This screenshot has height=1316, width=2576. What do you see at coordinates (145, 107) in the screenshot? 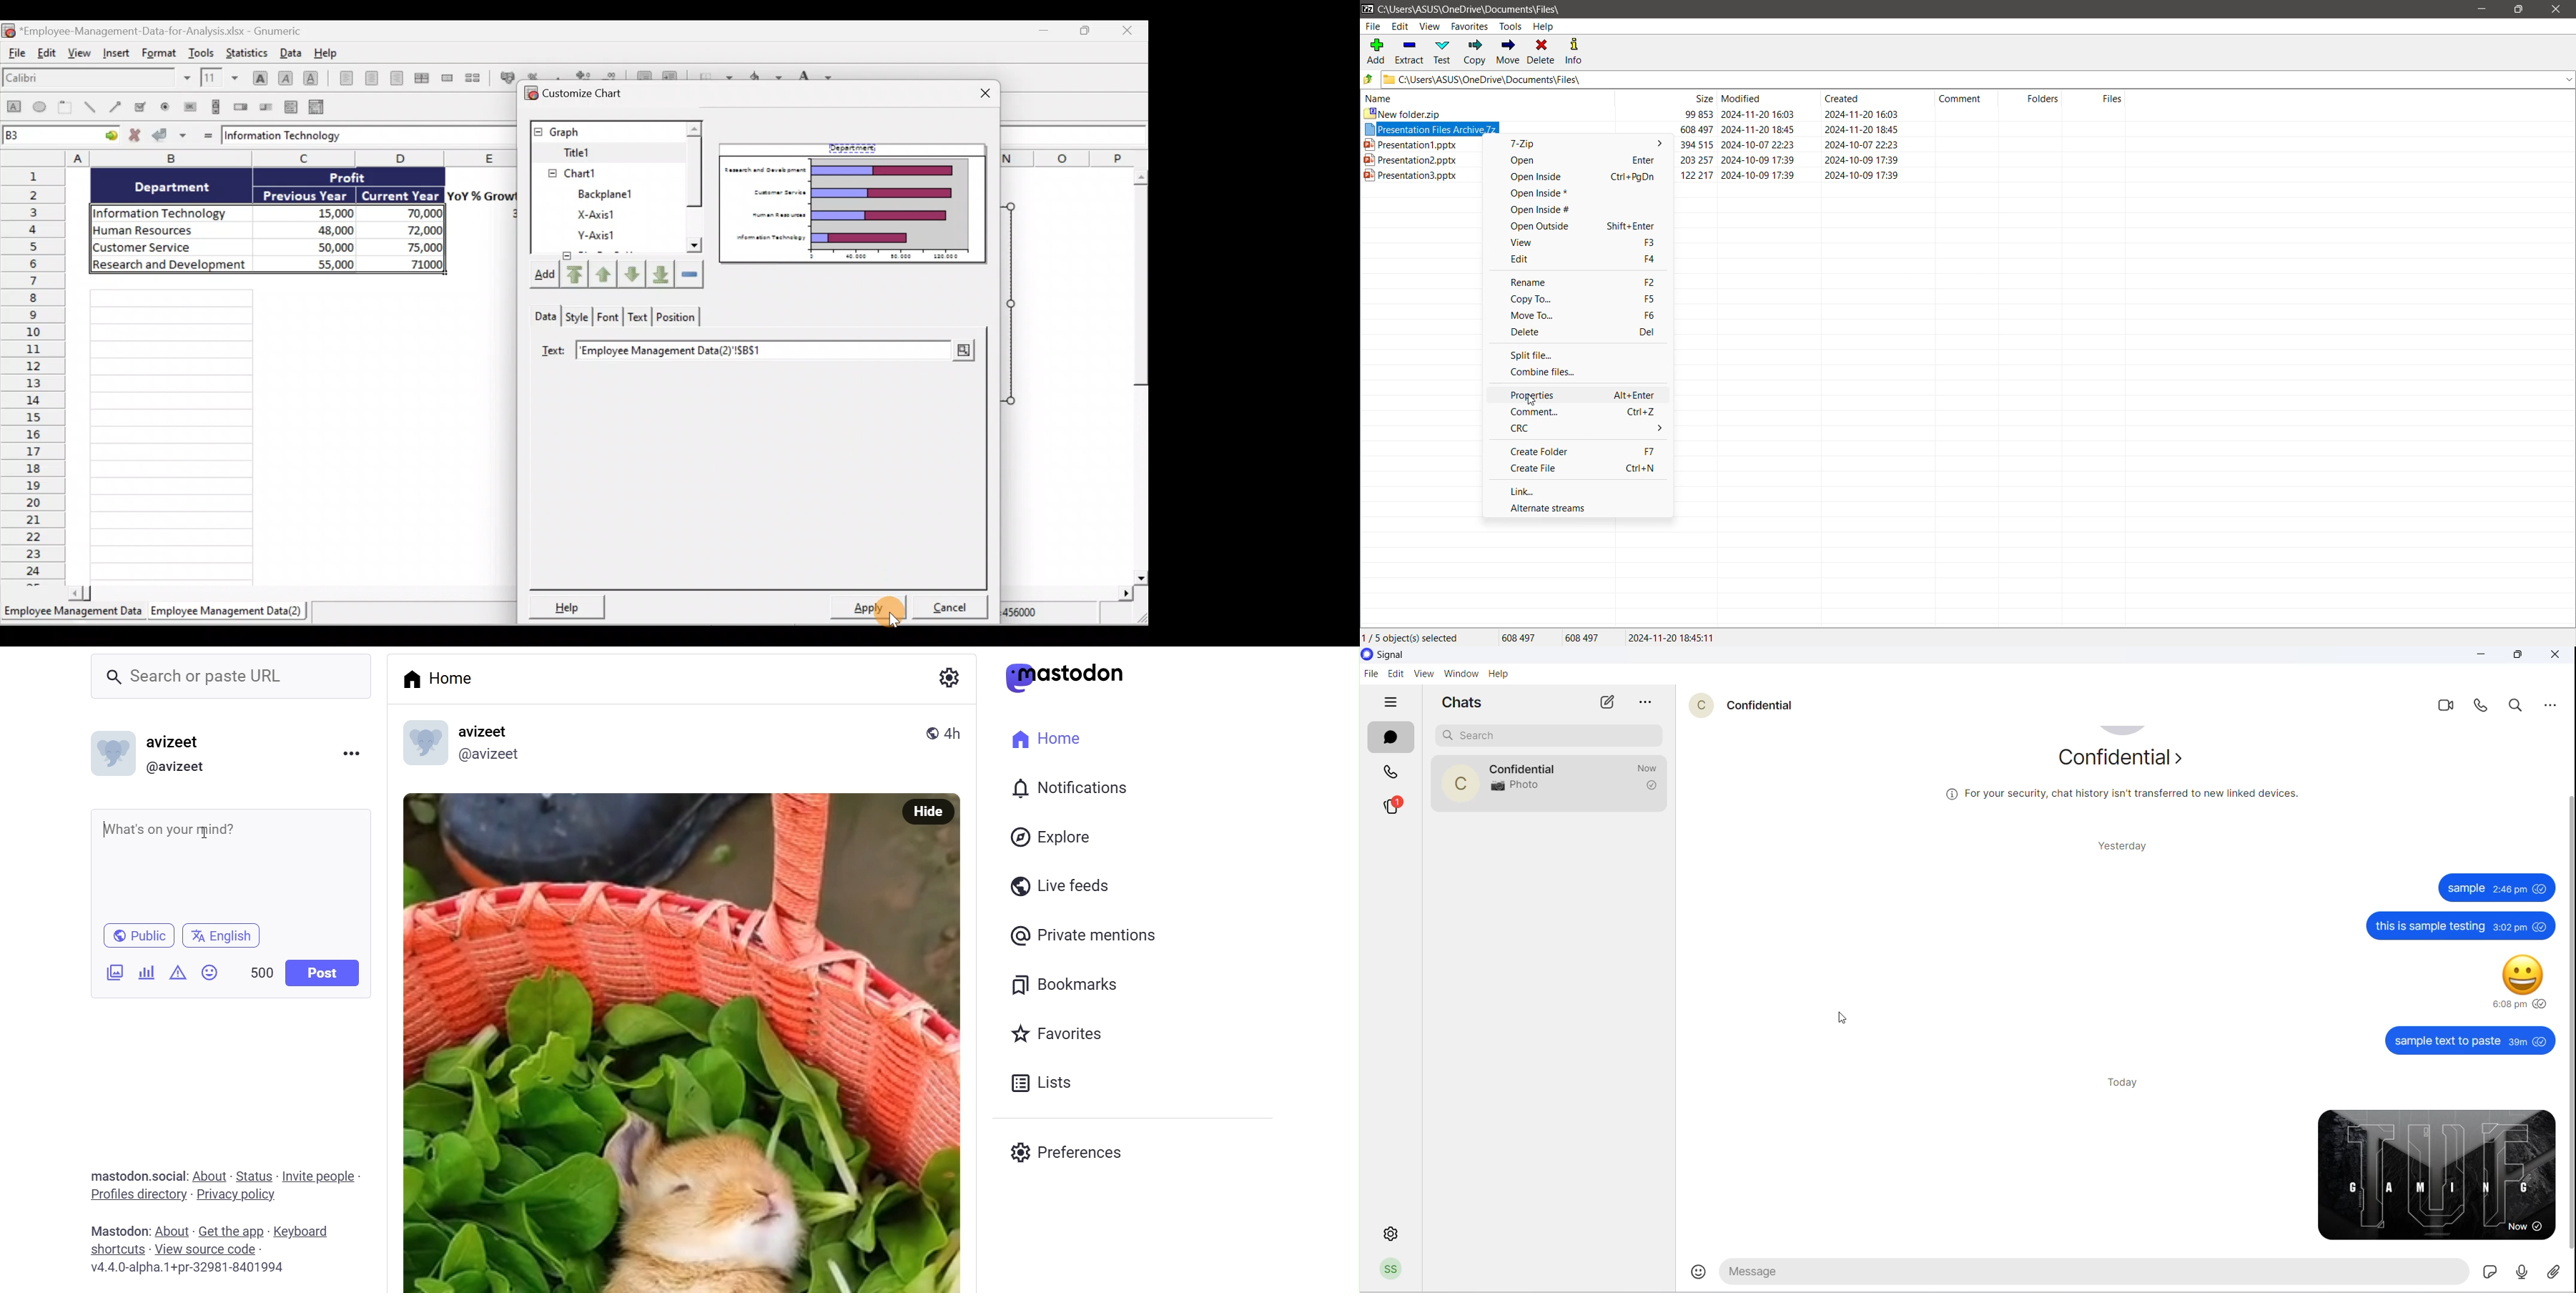
I see `Create a checkbox` at bounding box center [145, 107].